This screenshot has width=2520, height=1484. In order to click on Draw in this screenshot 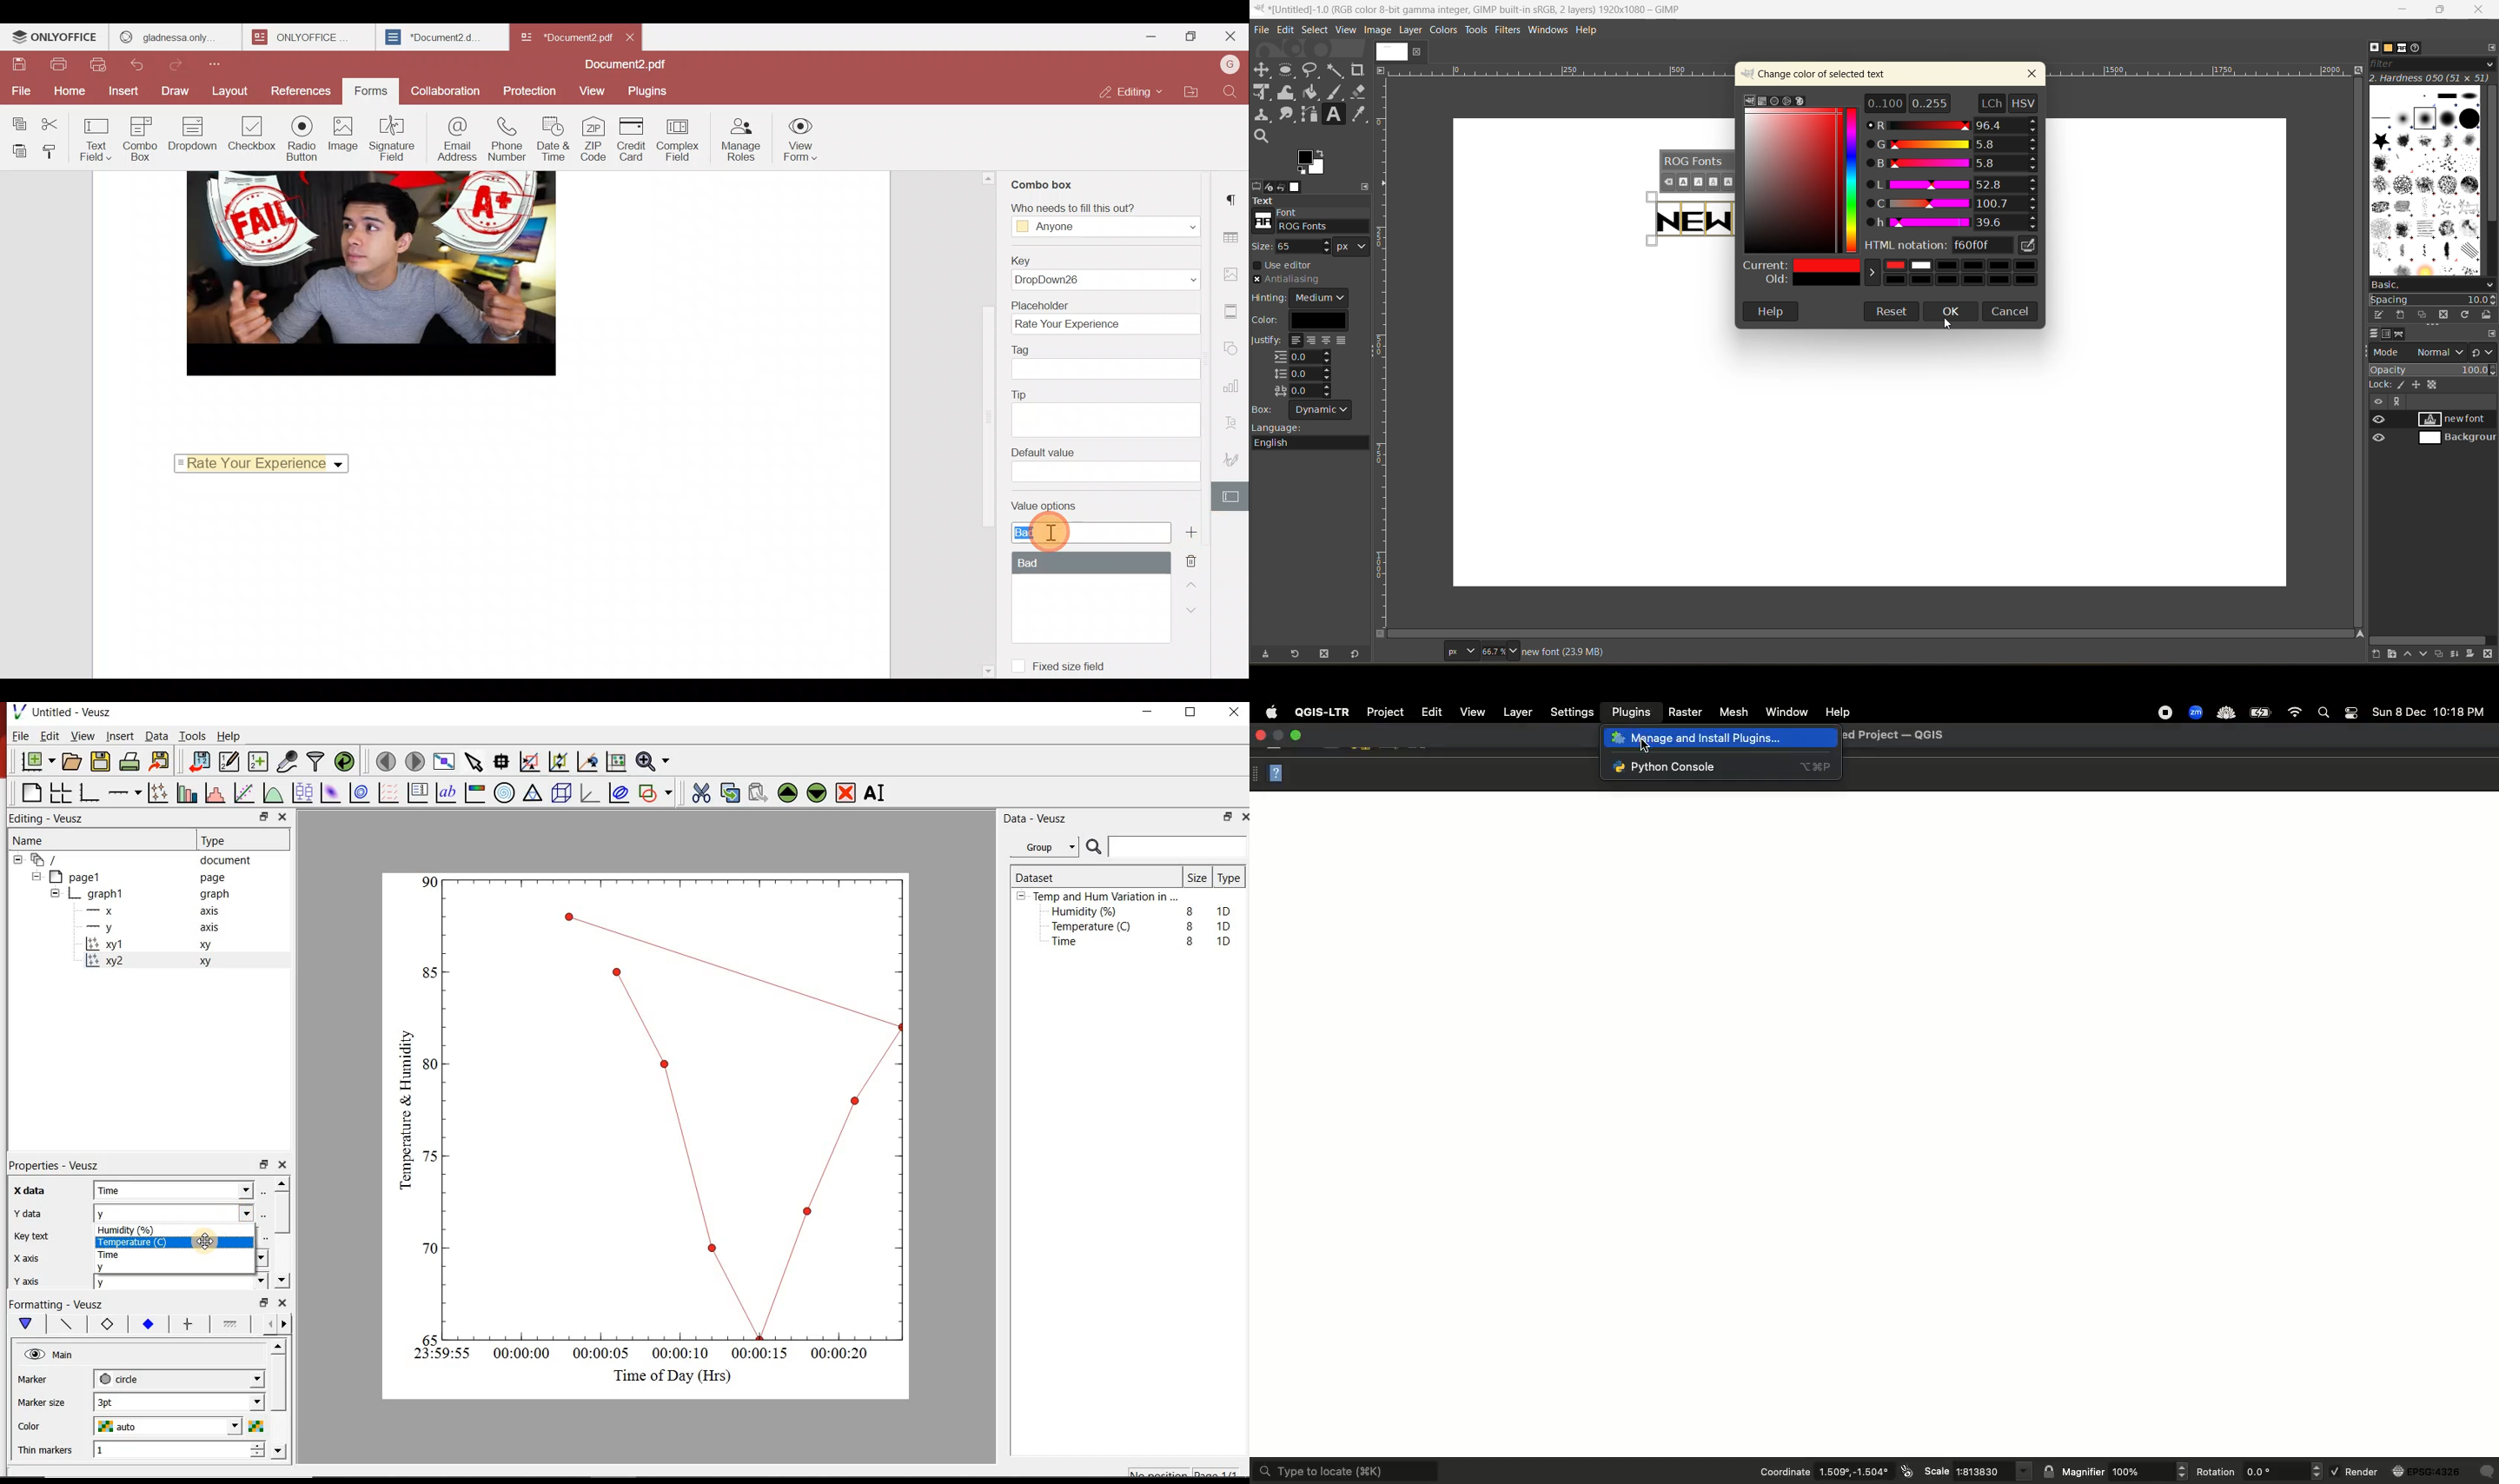, I will do `click(176, 92)`.